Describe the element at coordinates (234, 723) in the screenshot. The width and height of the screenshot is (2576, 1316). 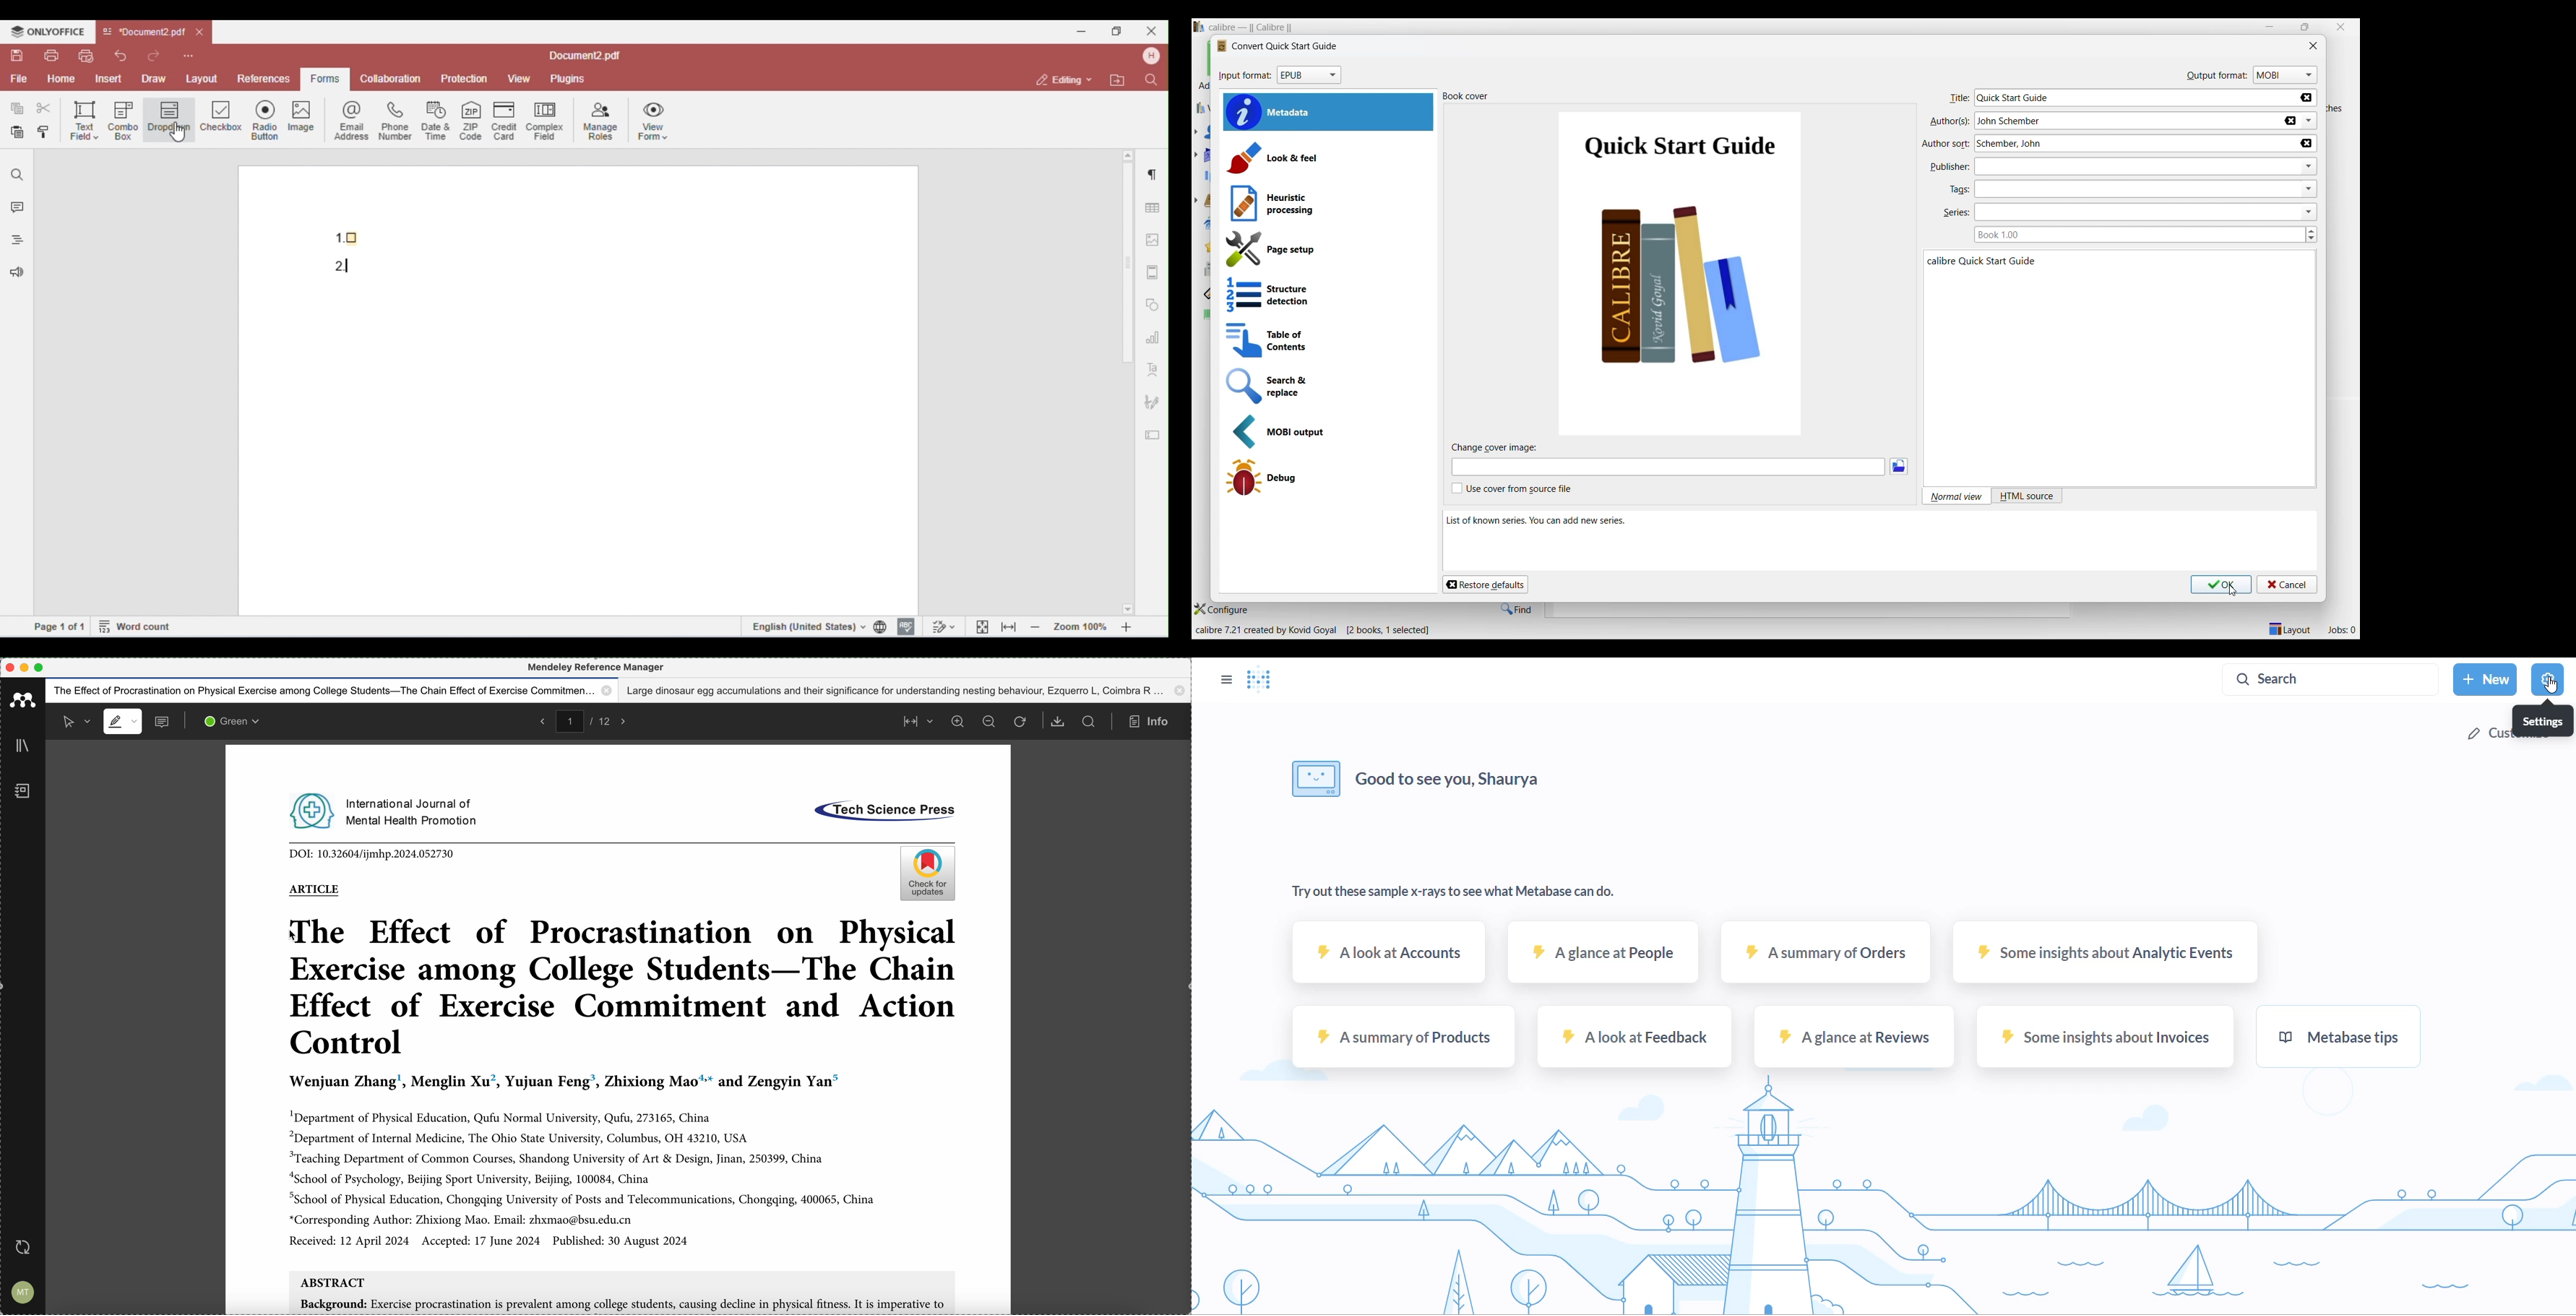
I see `green color` at that location.